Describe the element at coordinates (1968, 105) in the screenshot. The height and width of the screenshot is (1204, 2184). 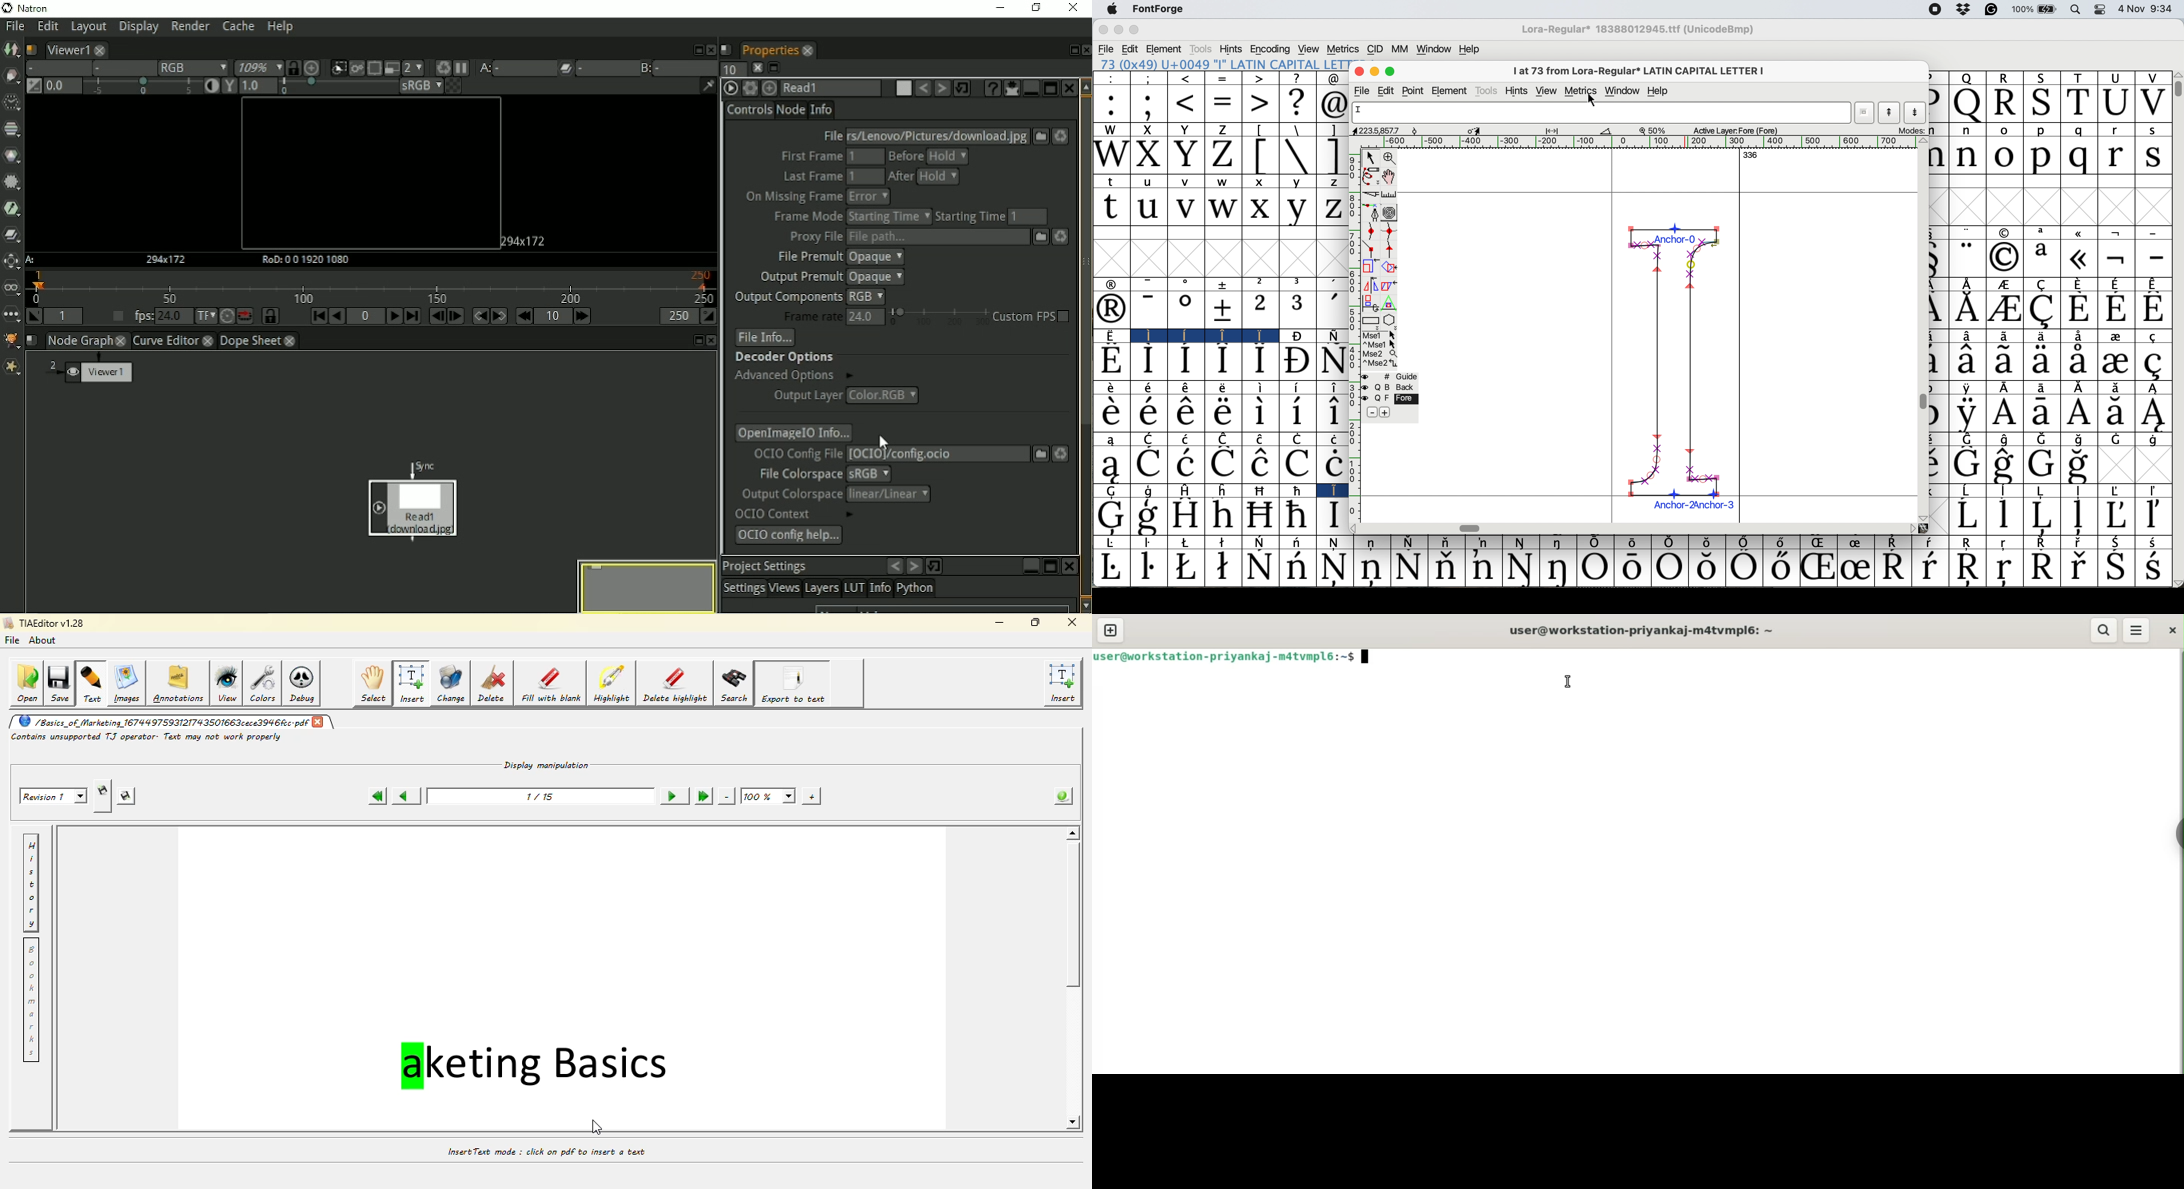
I see `Q` at that location.